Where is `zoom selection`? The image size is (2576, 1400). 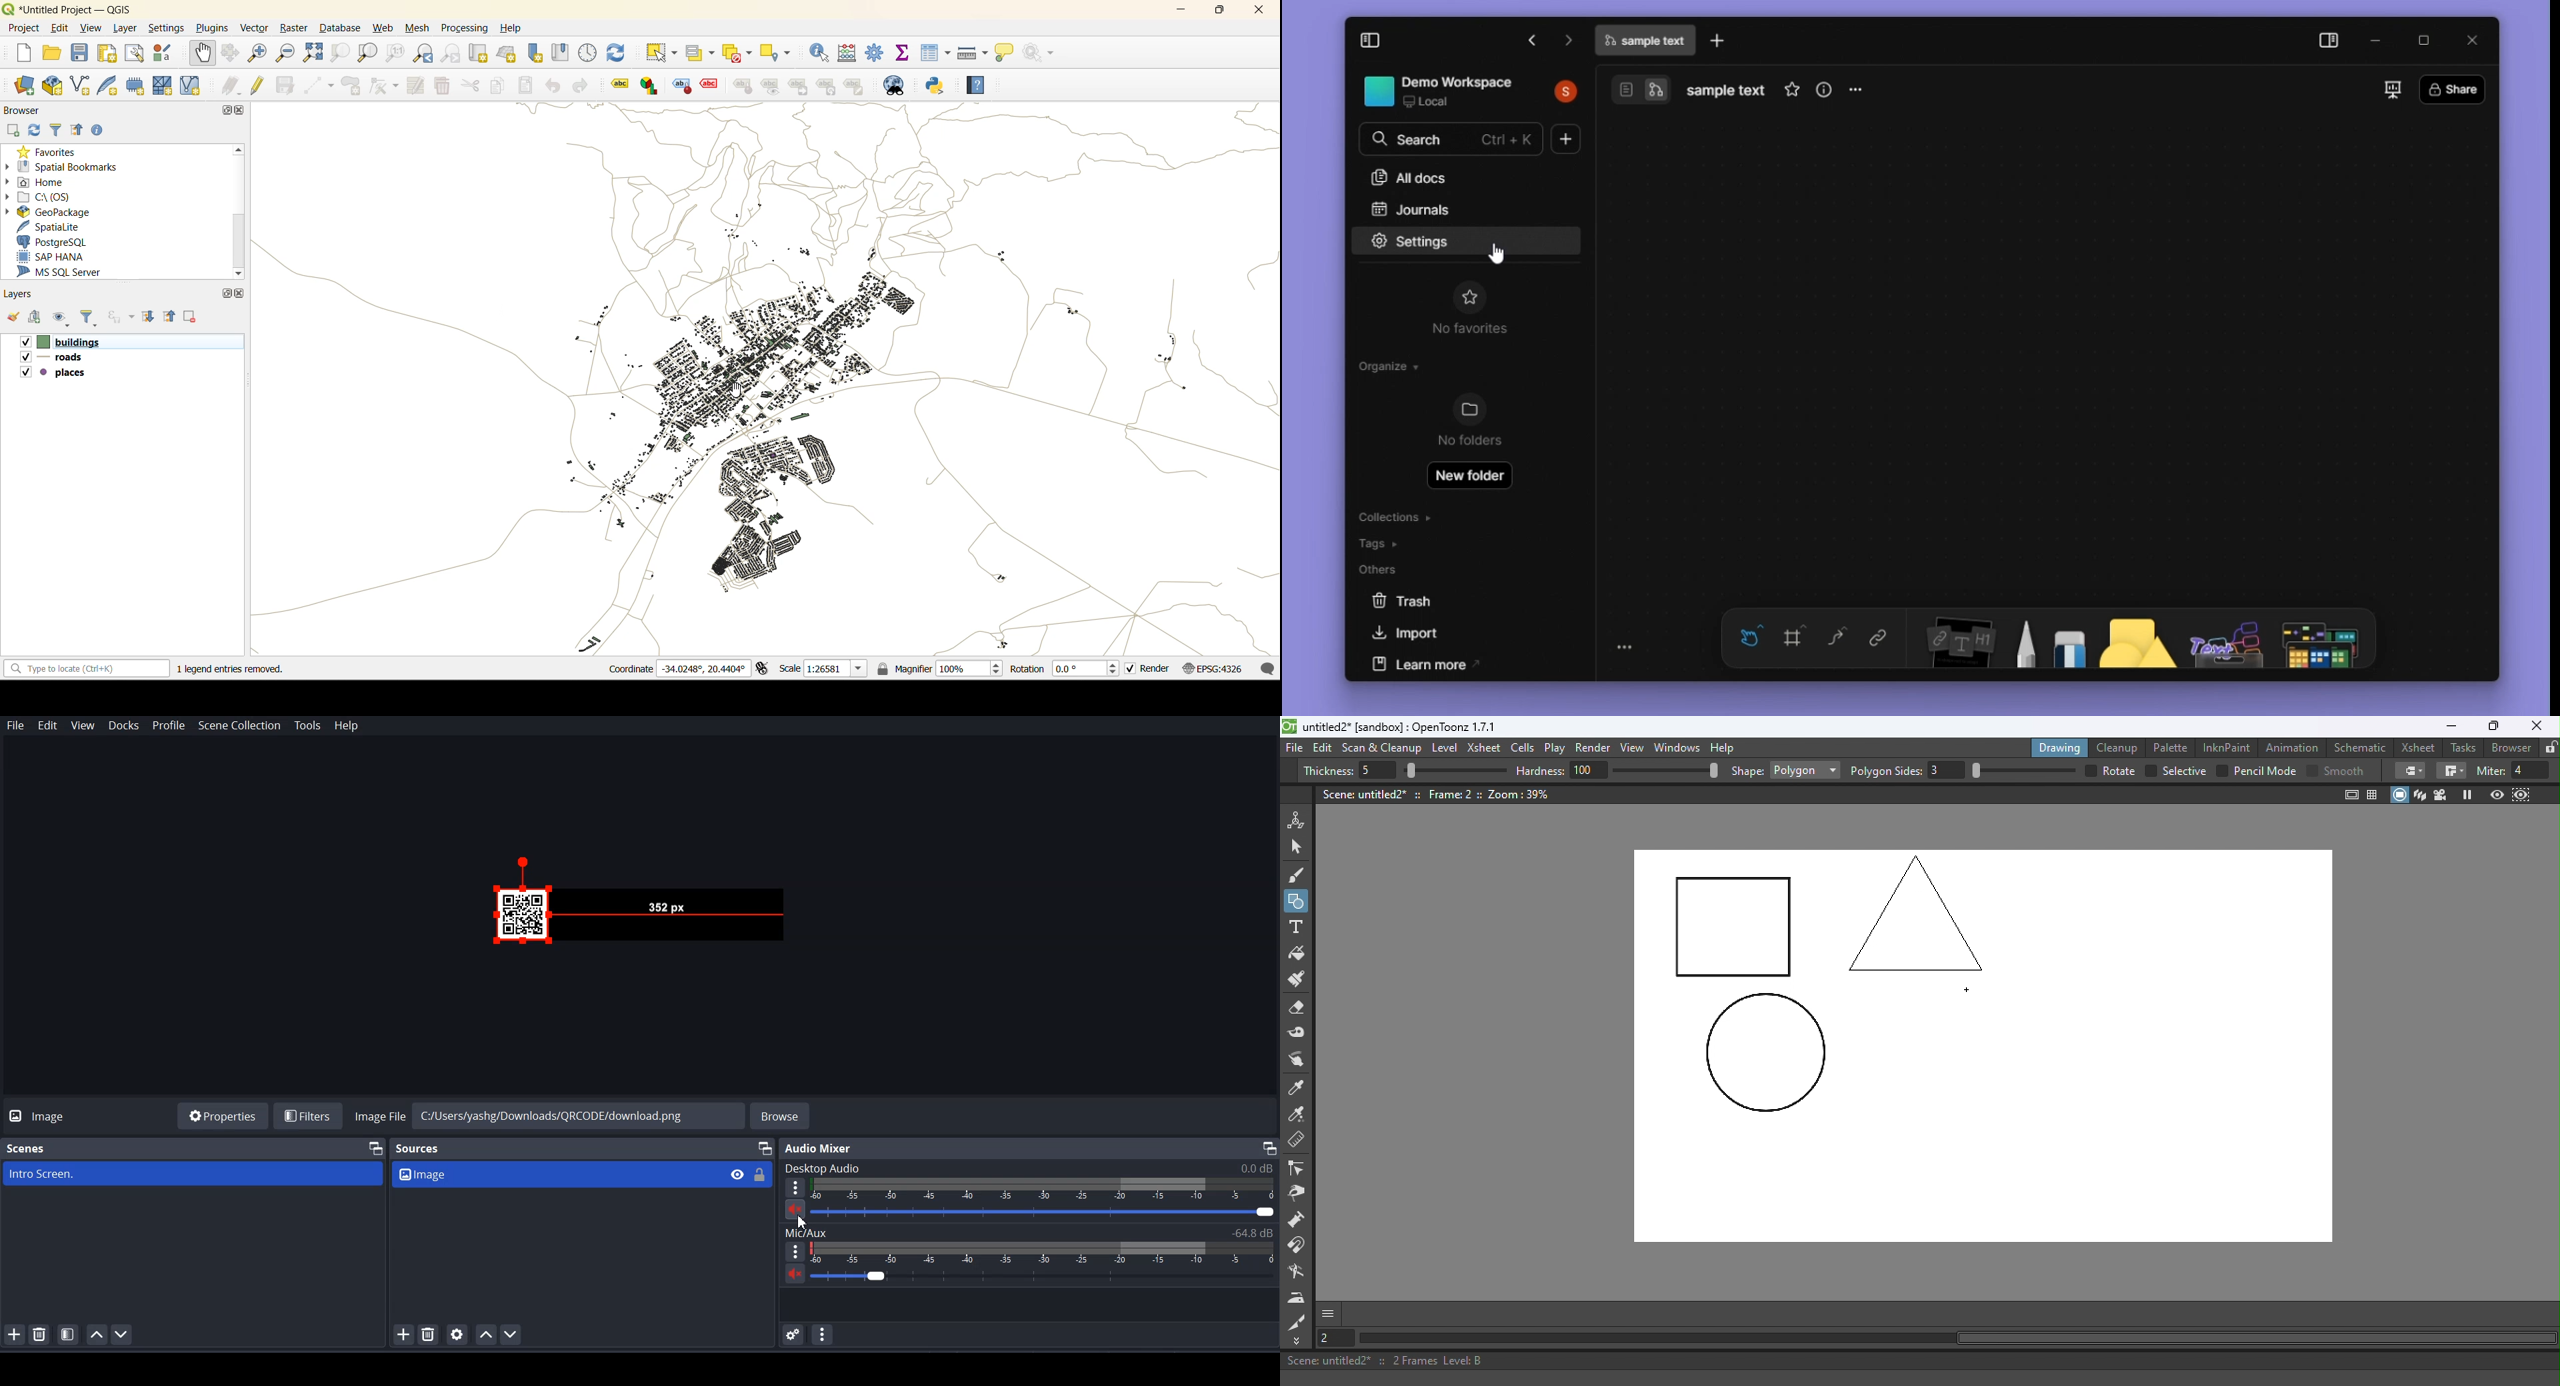 zoom selection is located at coordinates (343, 55).